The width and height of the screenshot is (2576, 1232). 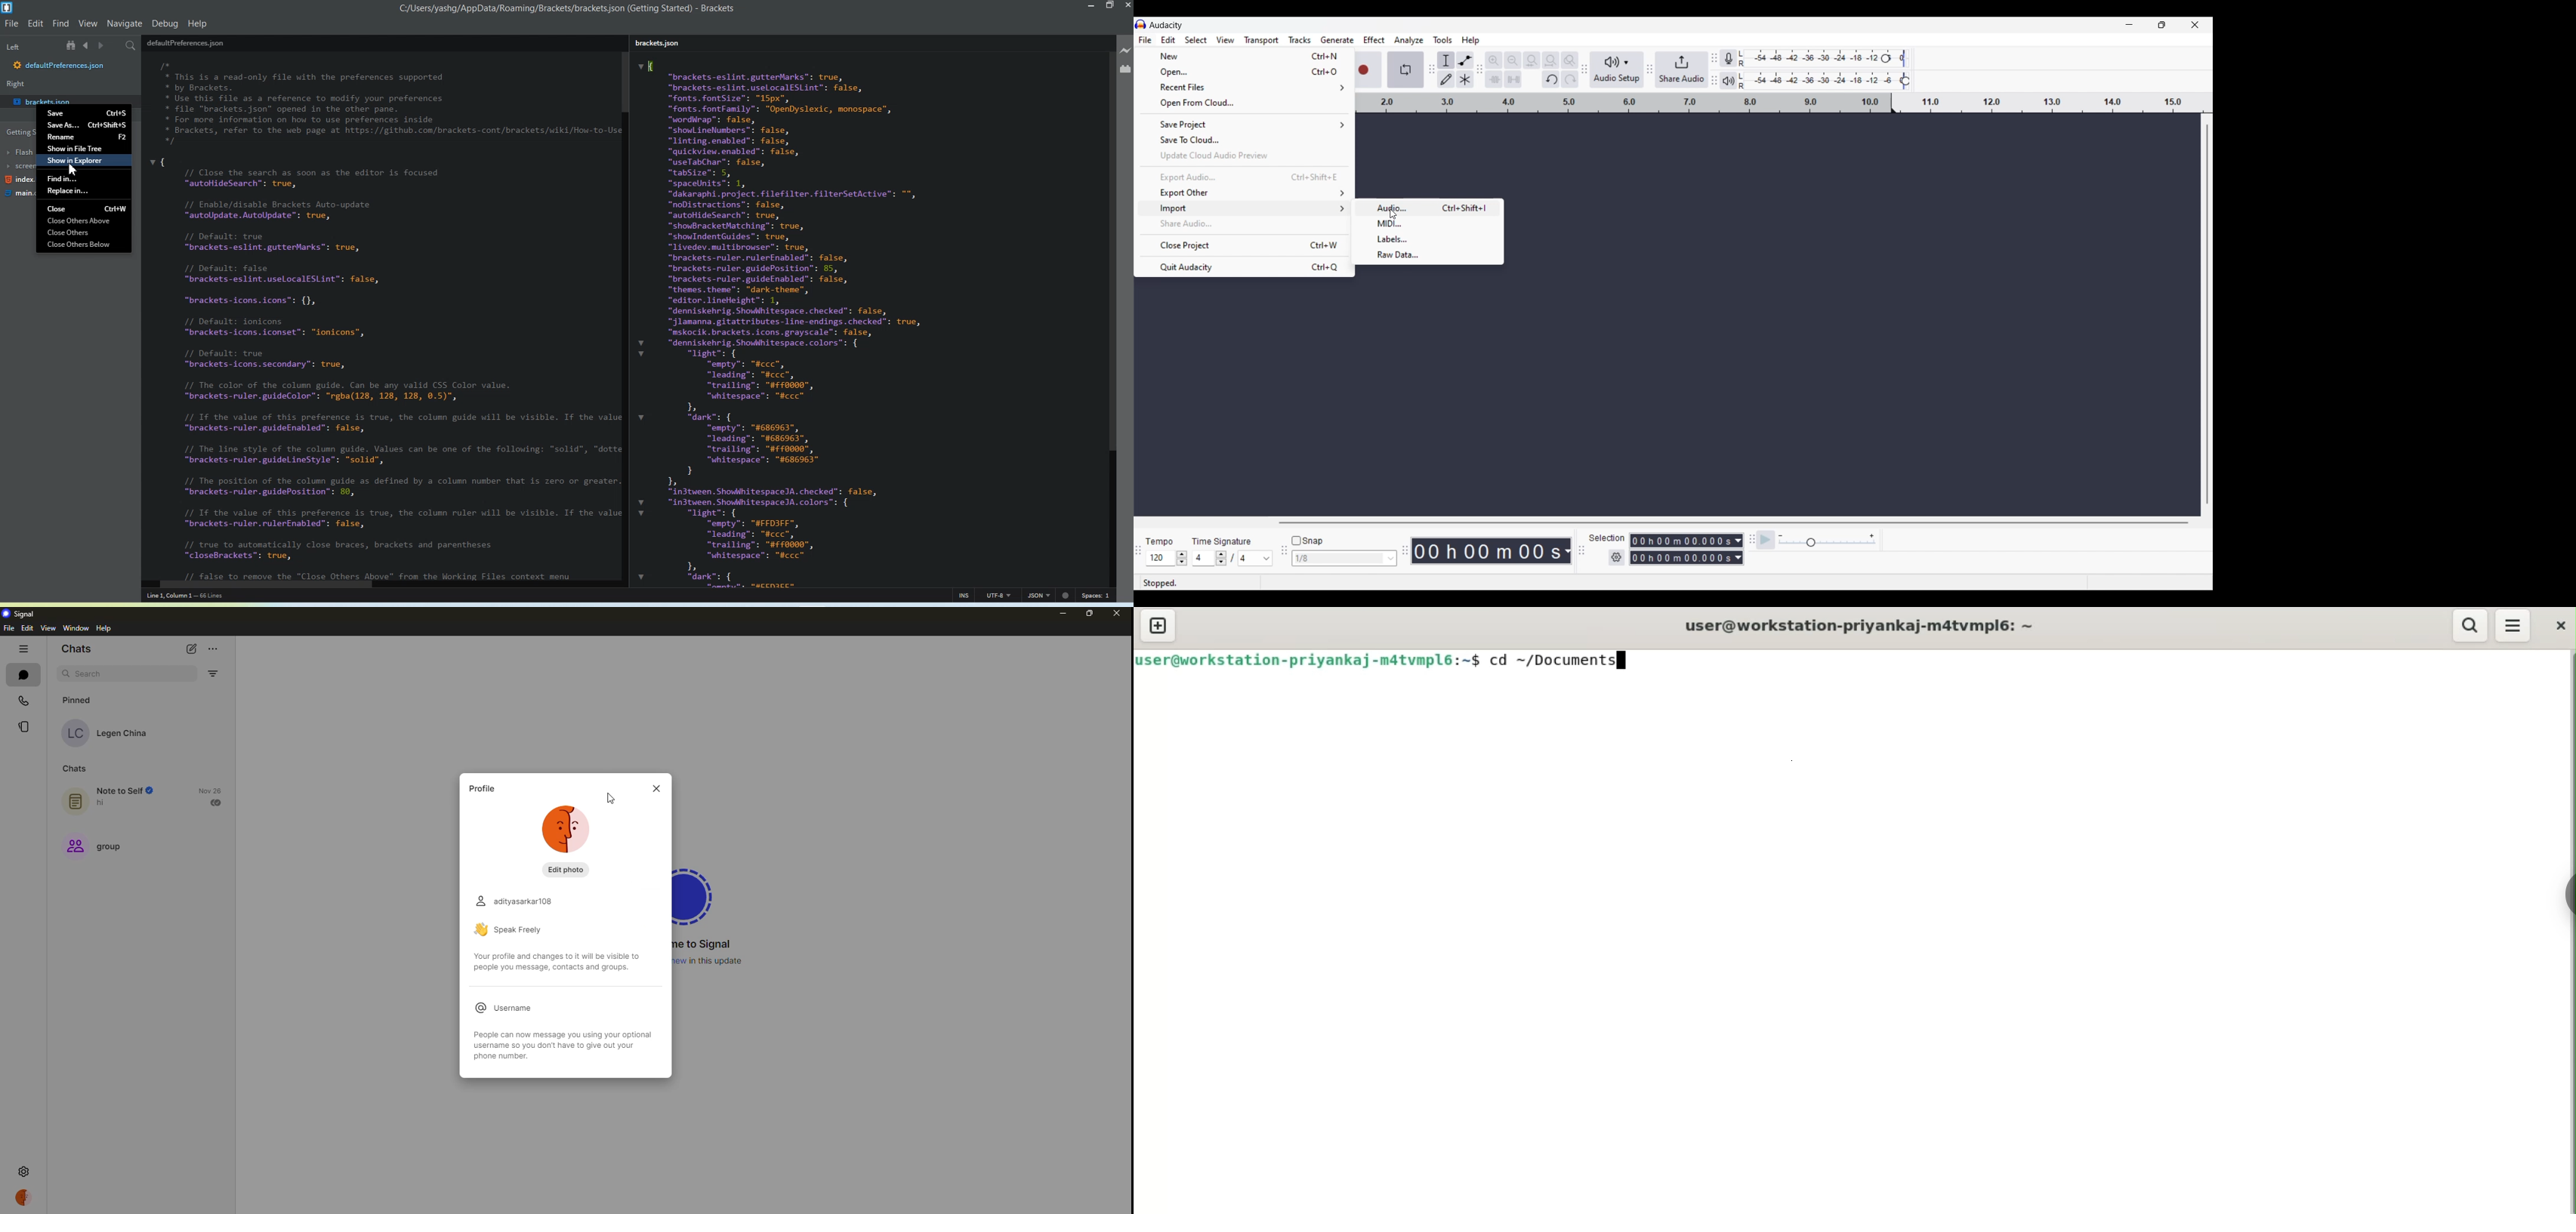 I want to click on image, so click(x=567, y=831).